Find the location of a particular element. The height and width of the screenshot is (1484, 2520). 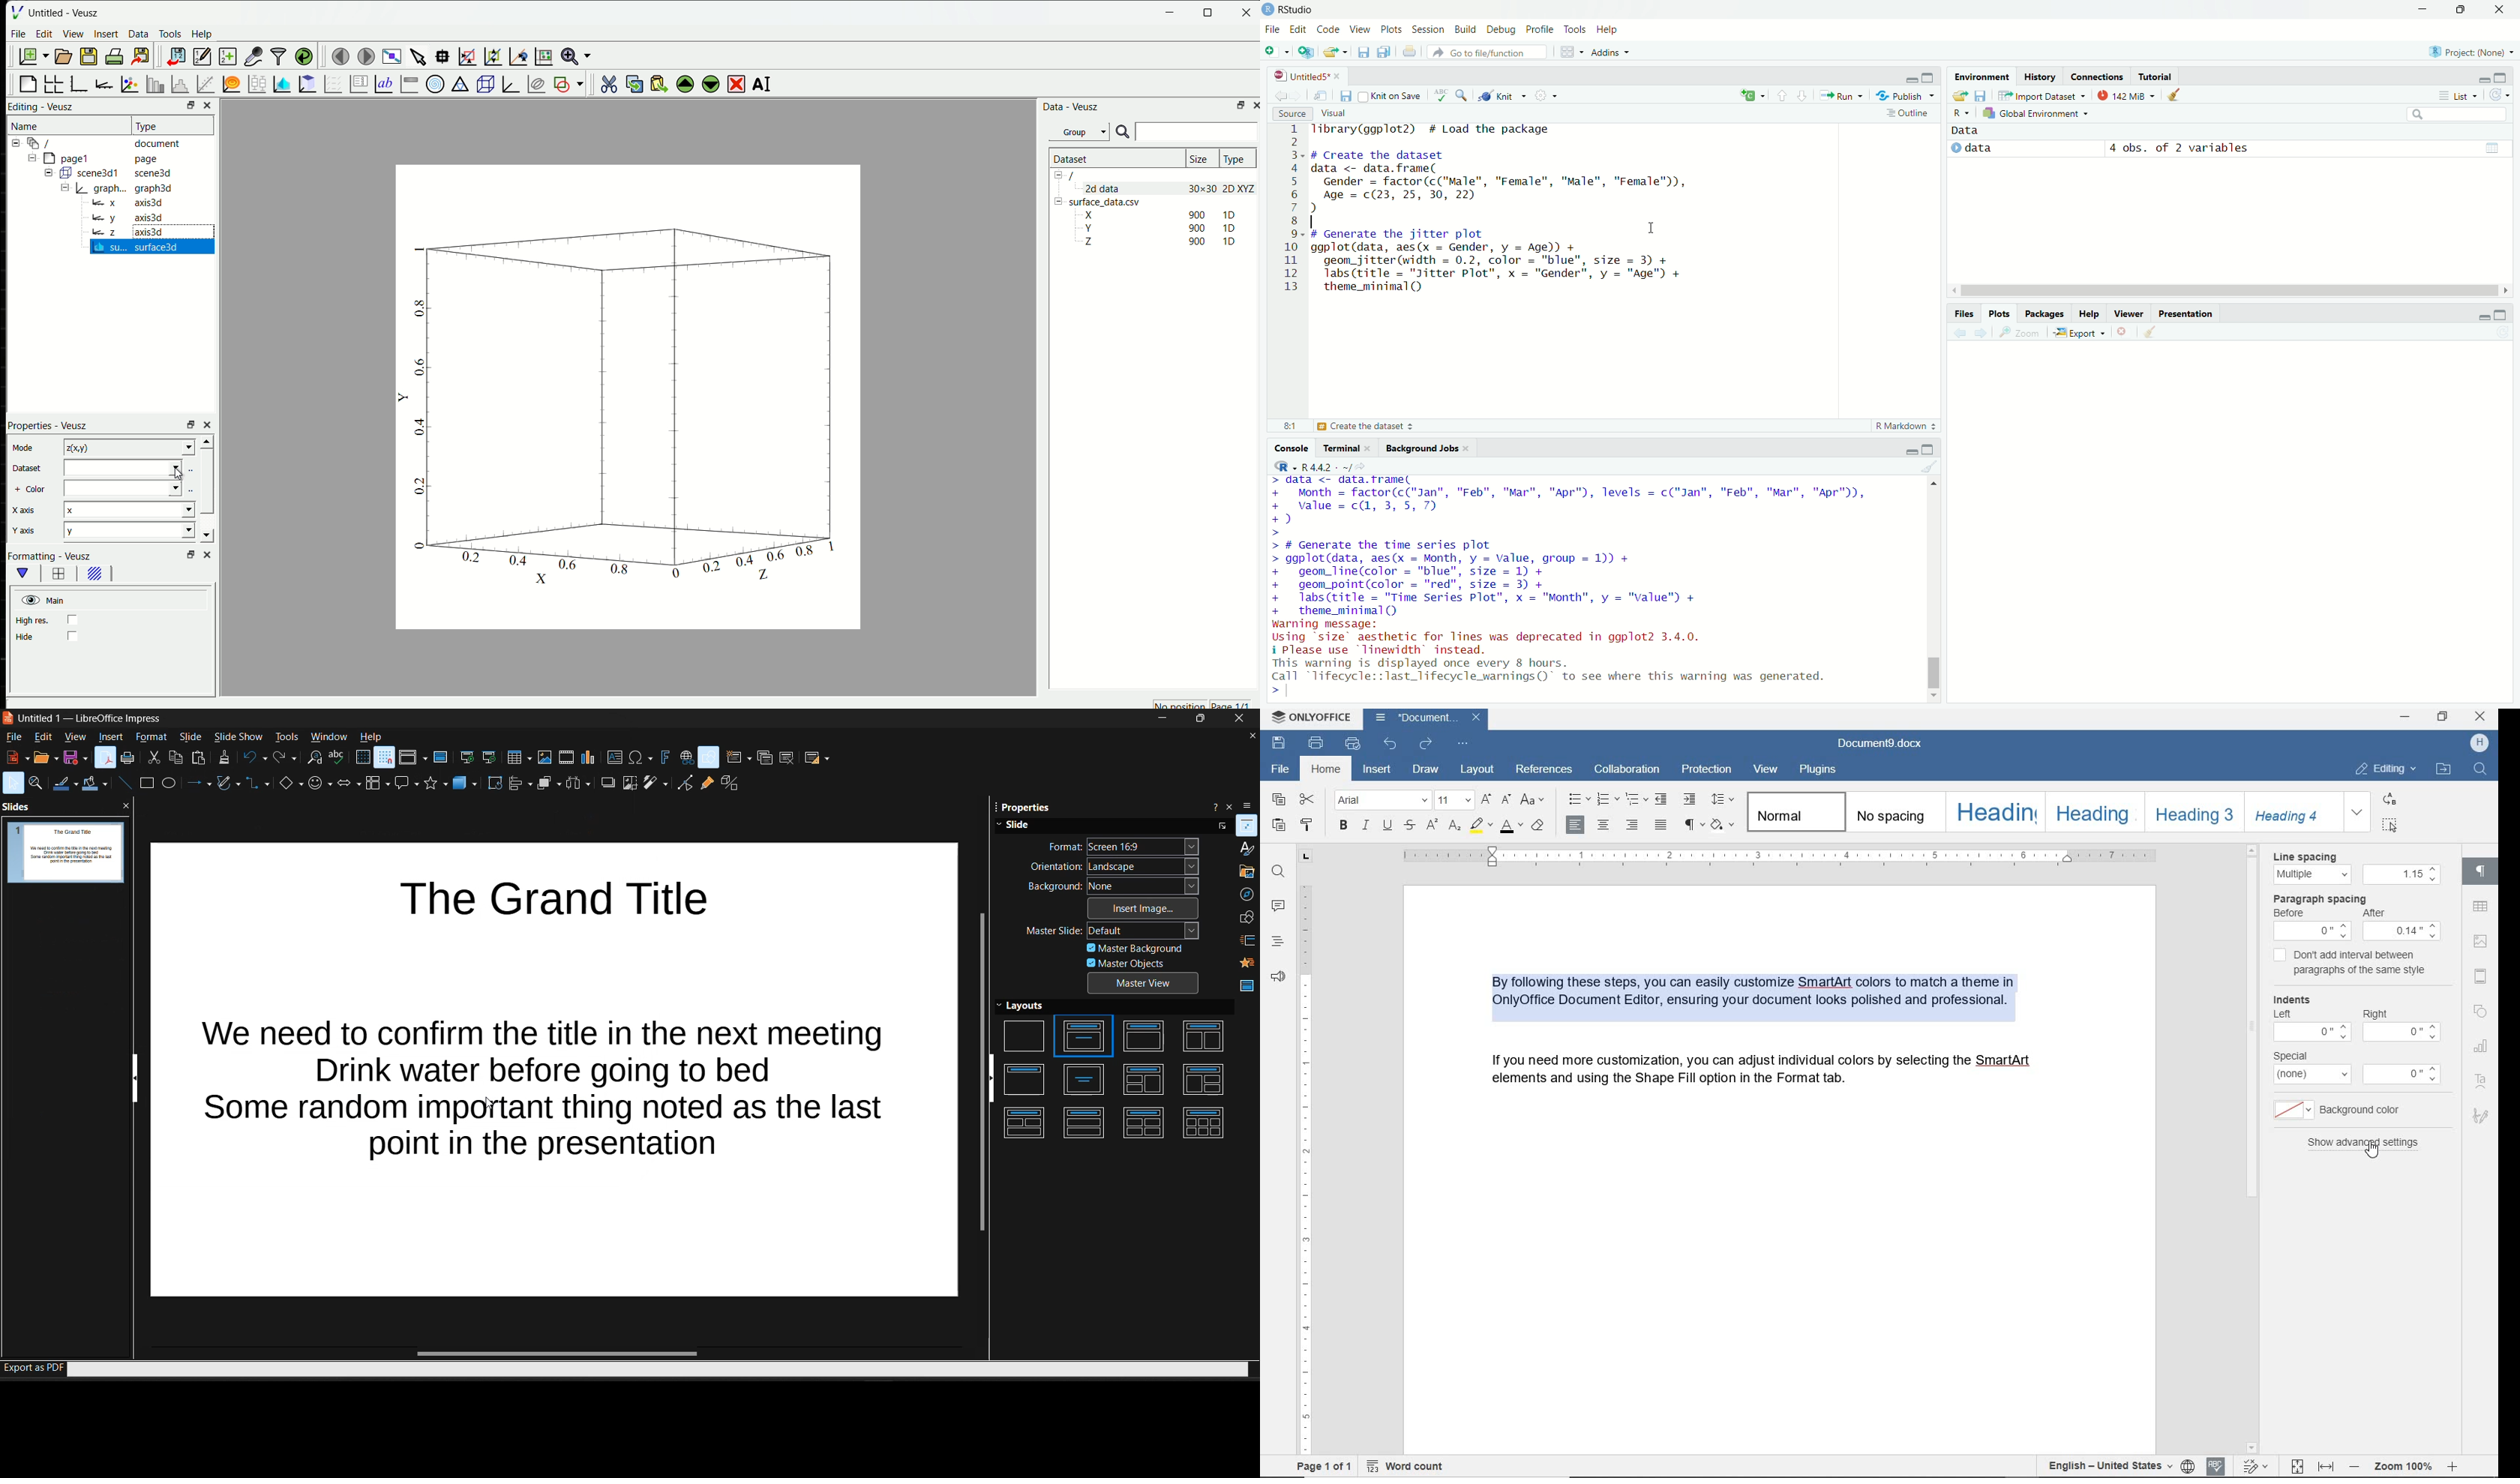

go to previous chunk/section is located at coordinates (1781, 94).